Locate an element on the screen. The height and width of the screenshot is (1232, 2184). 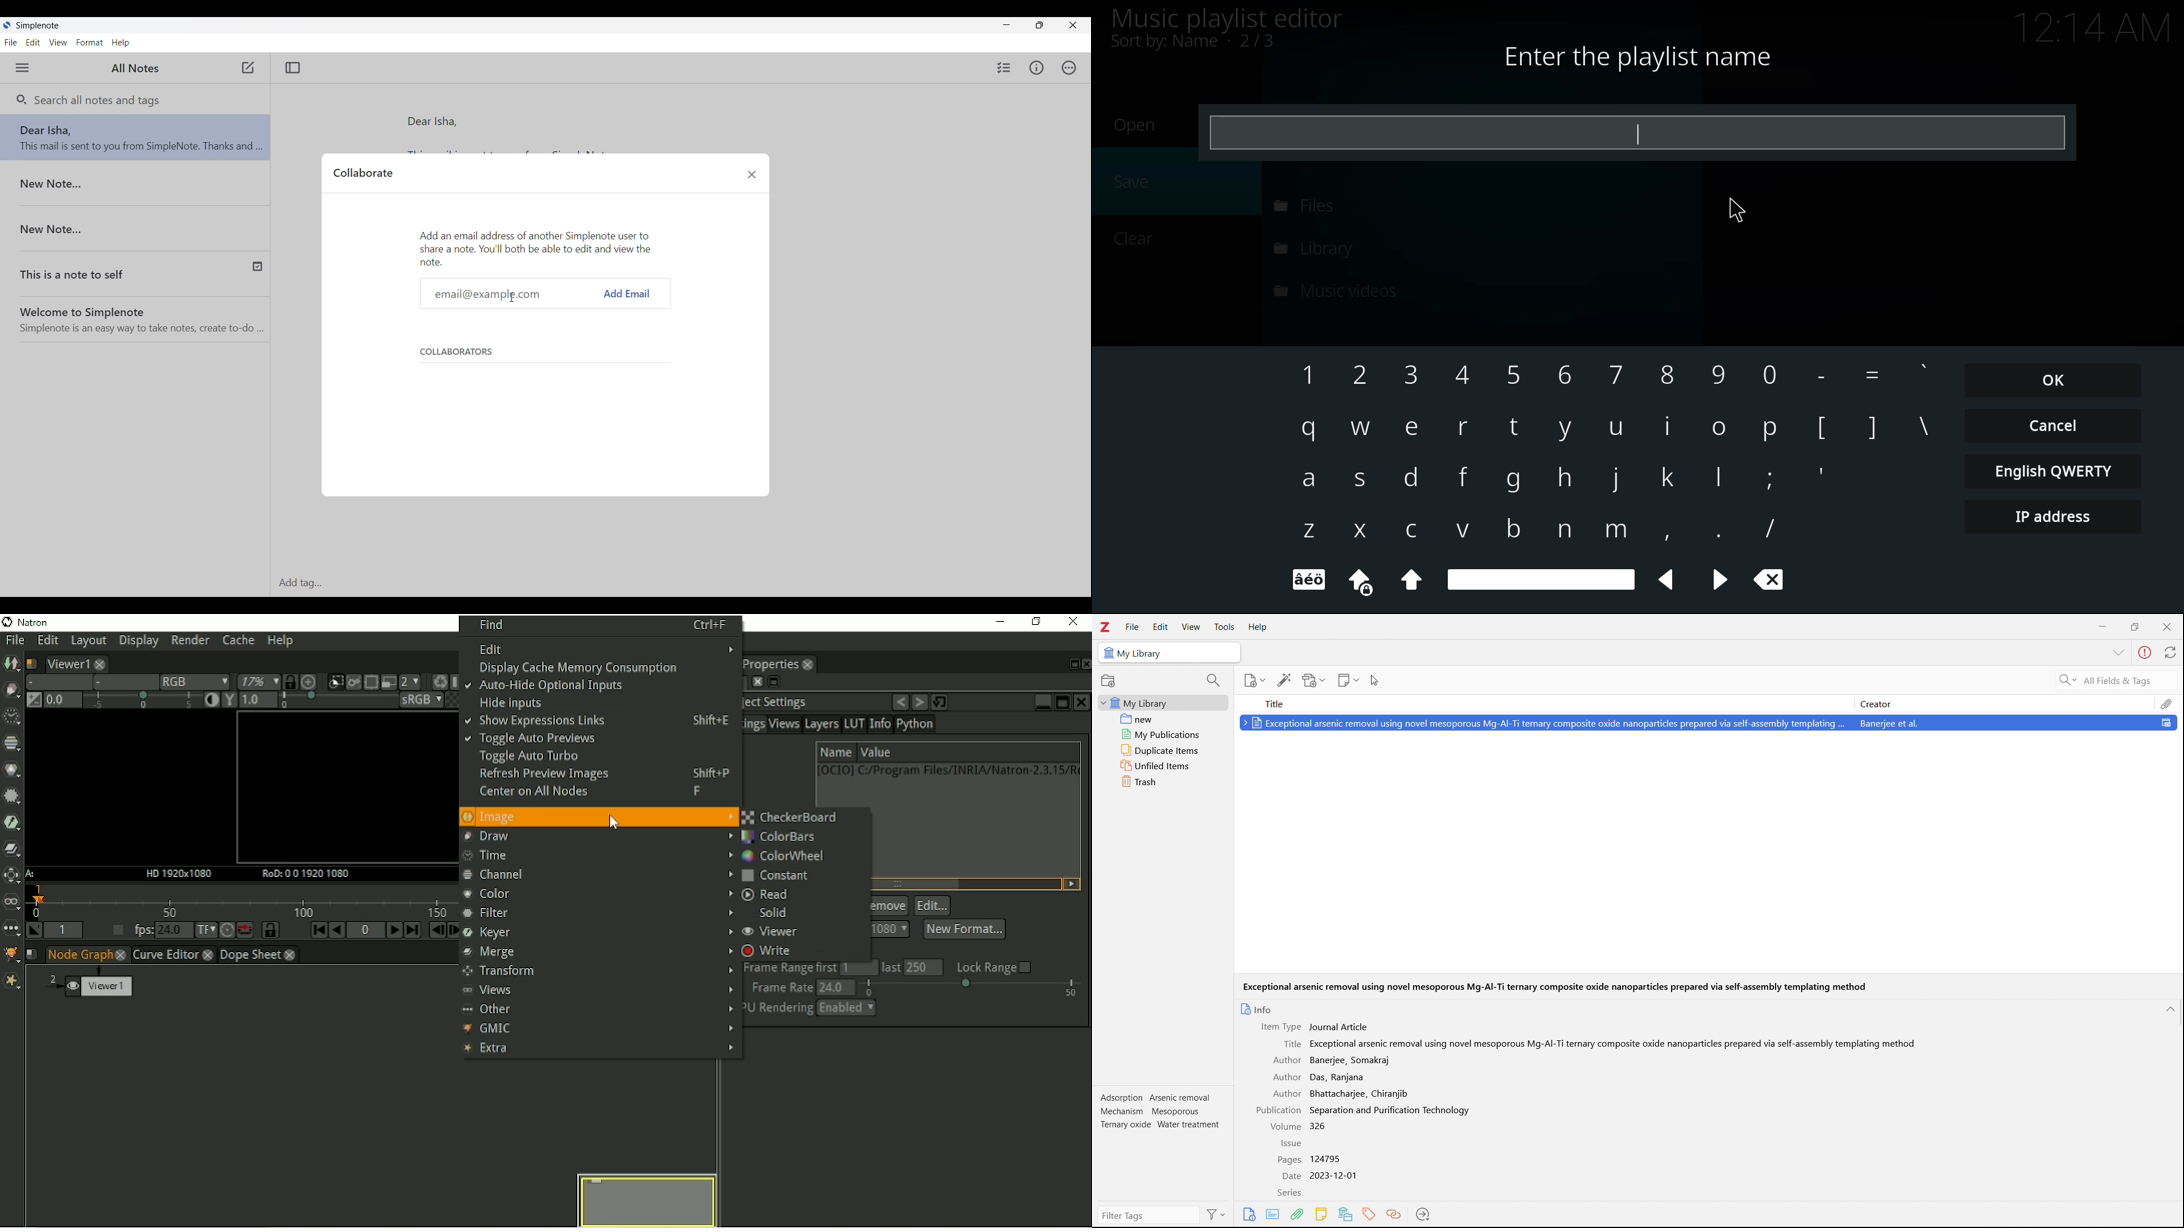
enter playlist name is located at coordinates (1637, 57).